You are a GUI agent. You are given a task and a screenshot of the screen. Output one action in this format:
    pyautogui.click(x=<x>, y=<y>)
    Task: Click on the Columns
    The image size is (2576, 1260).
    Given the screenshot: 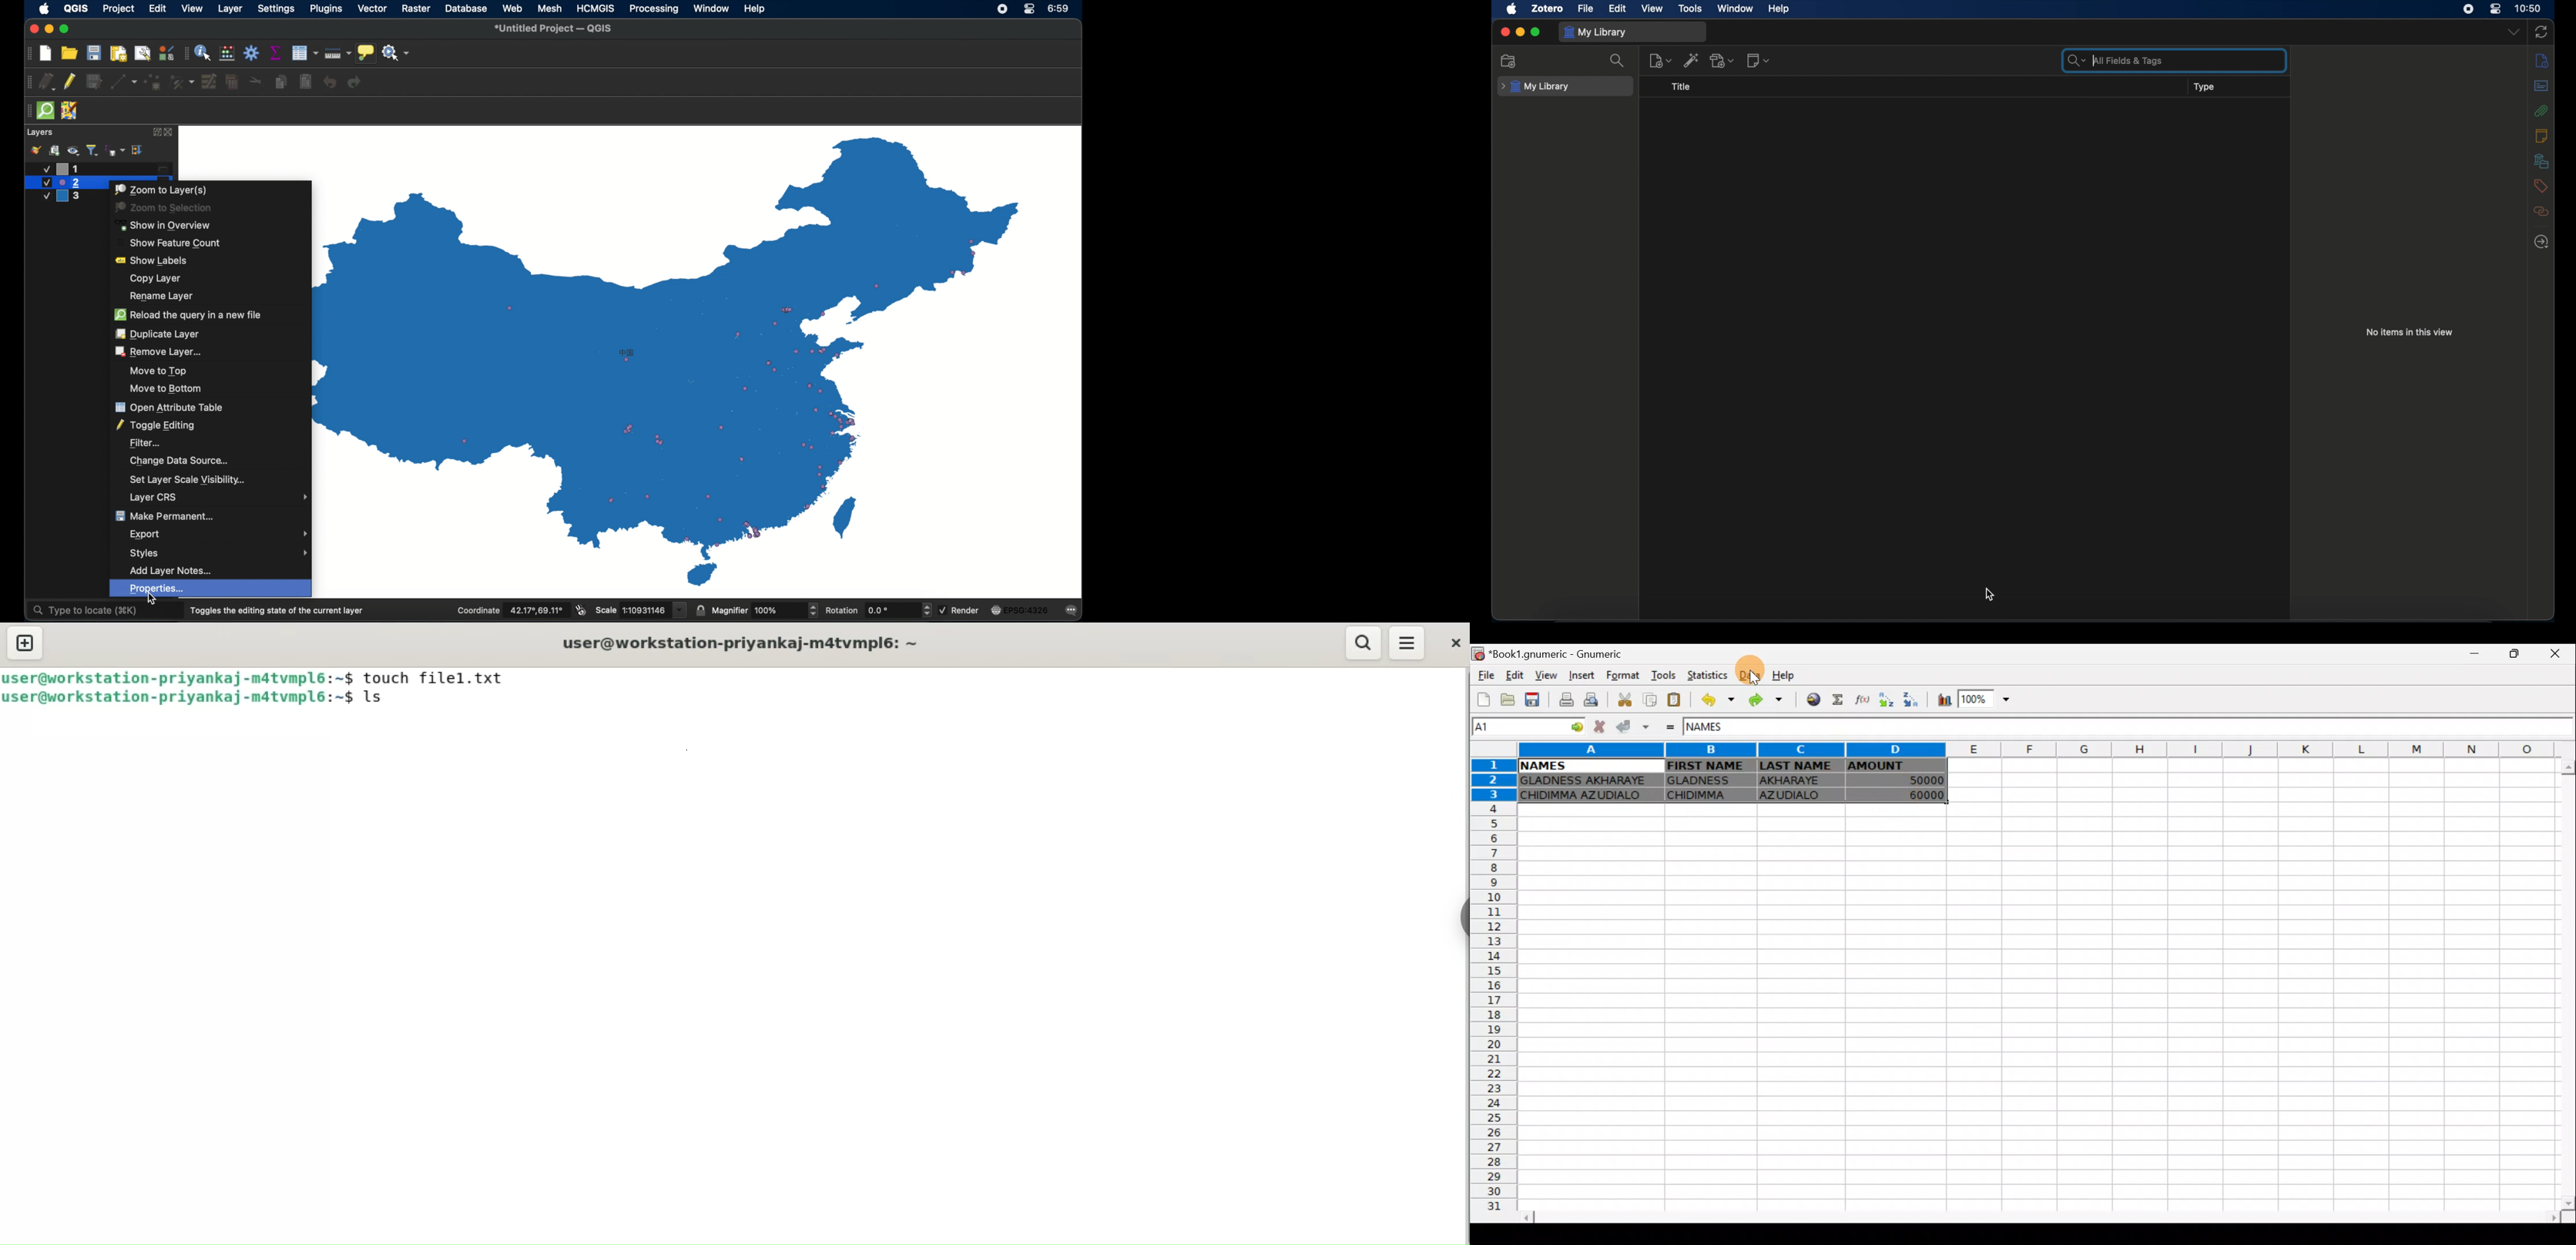 What is the action you would take?
    pyautogui.click(x=2046, y=750)
    